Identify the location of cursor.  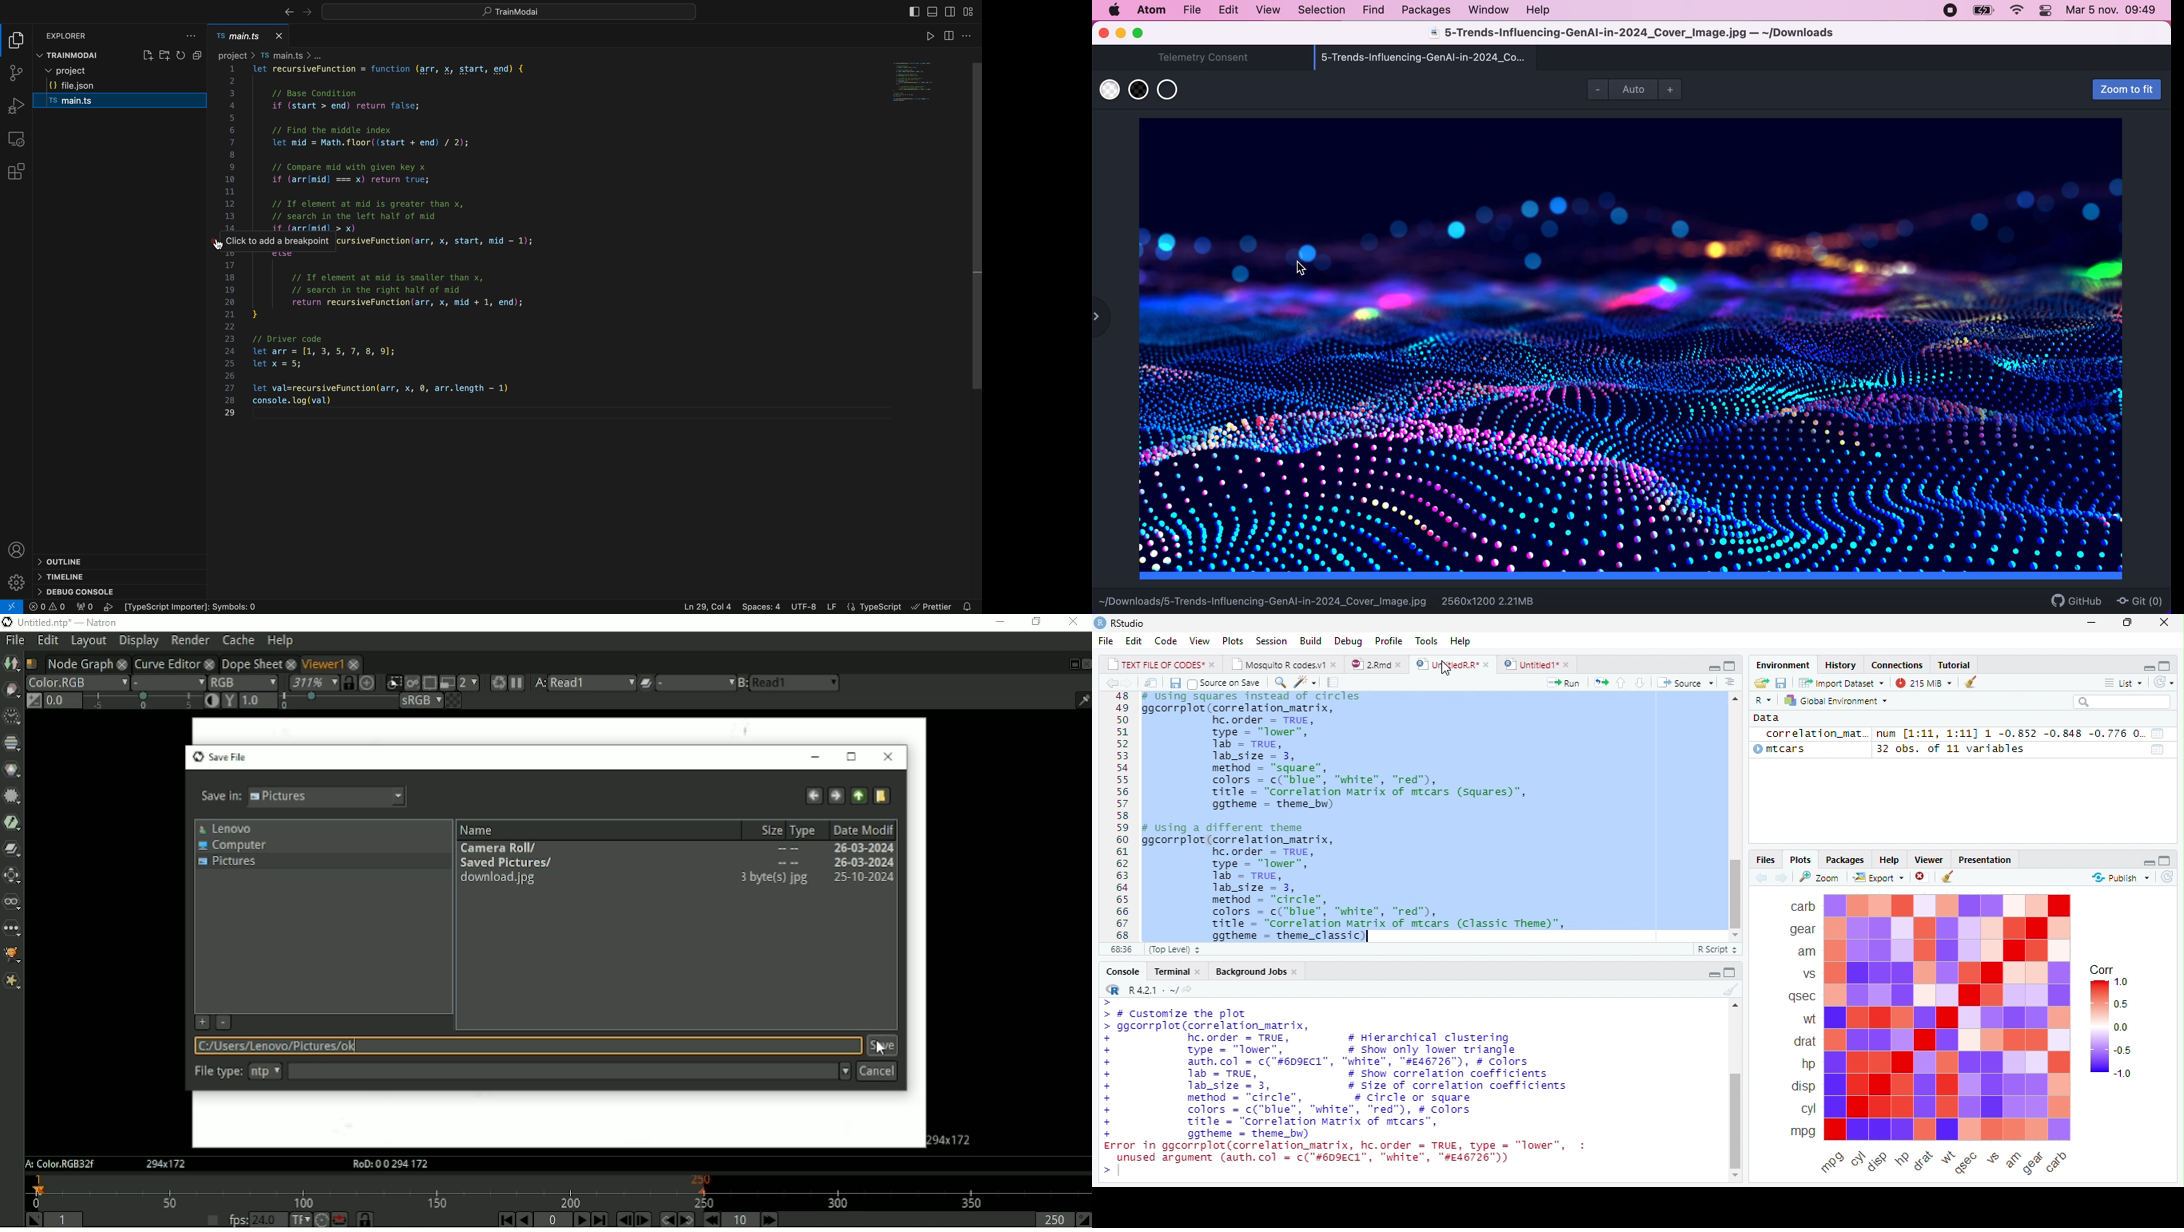
(1449, 673).